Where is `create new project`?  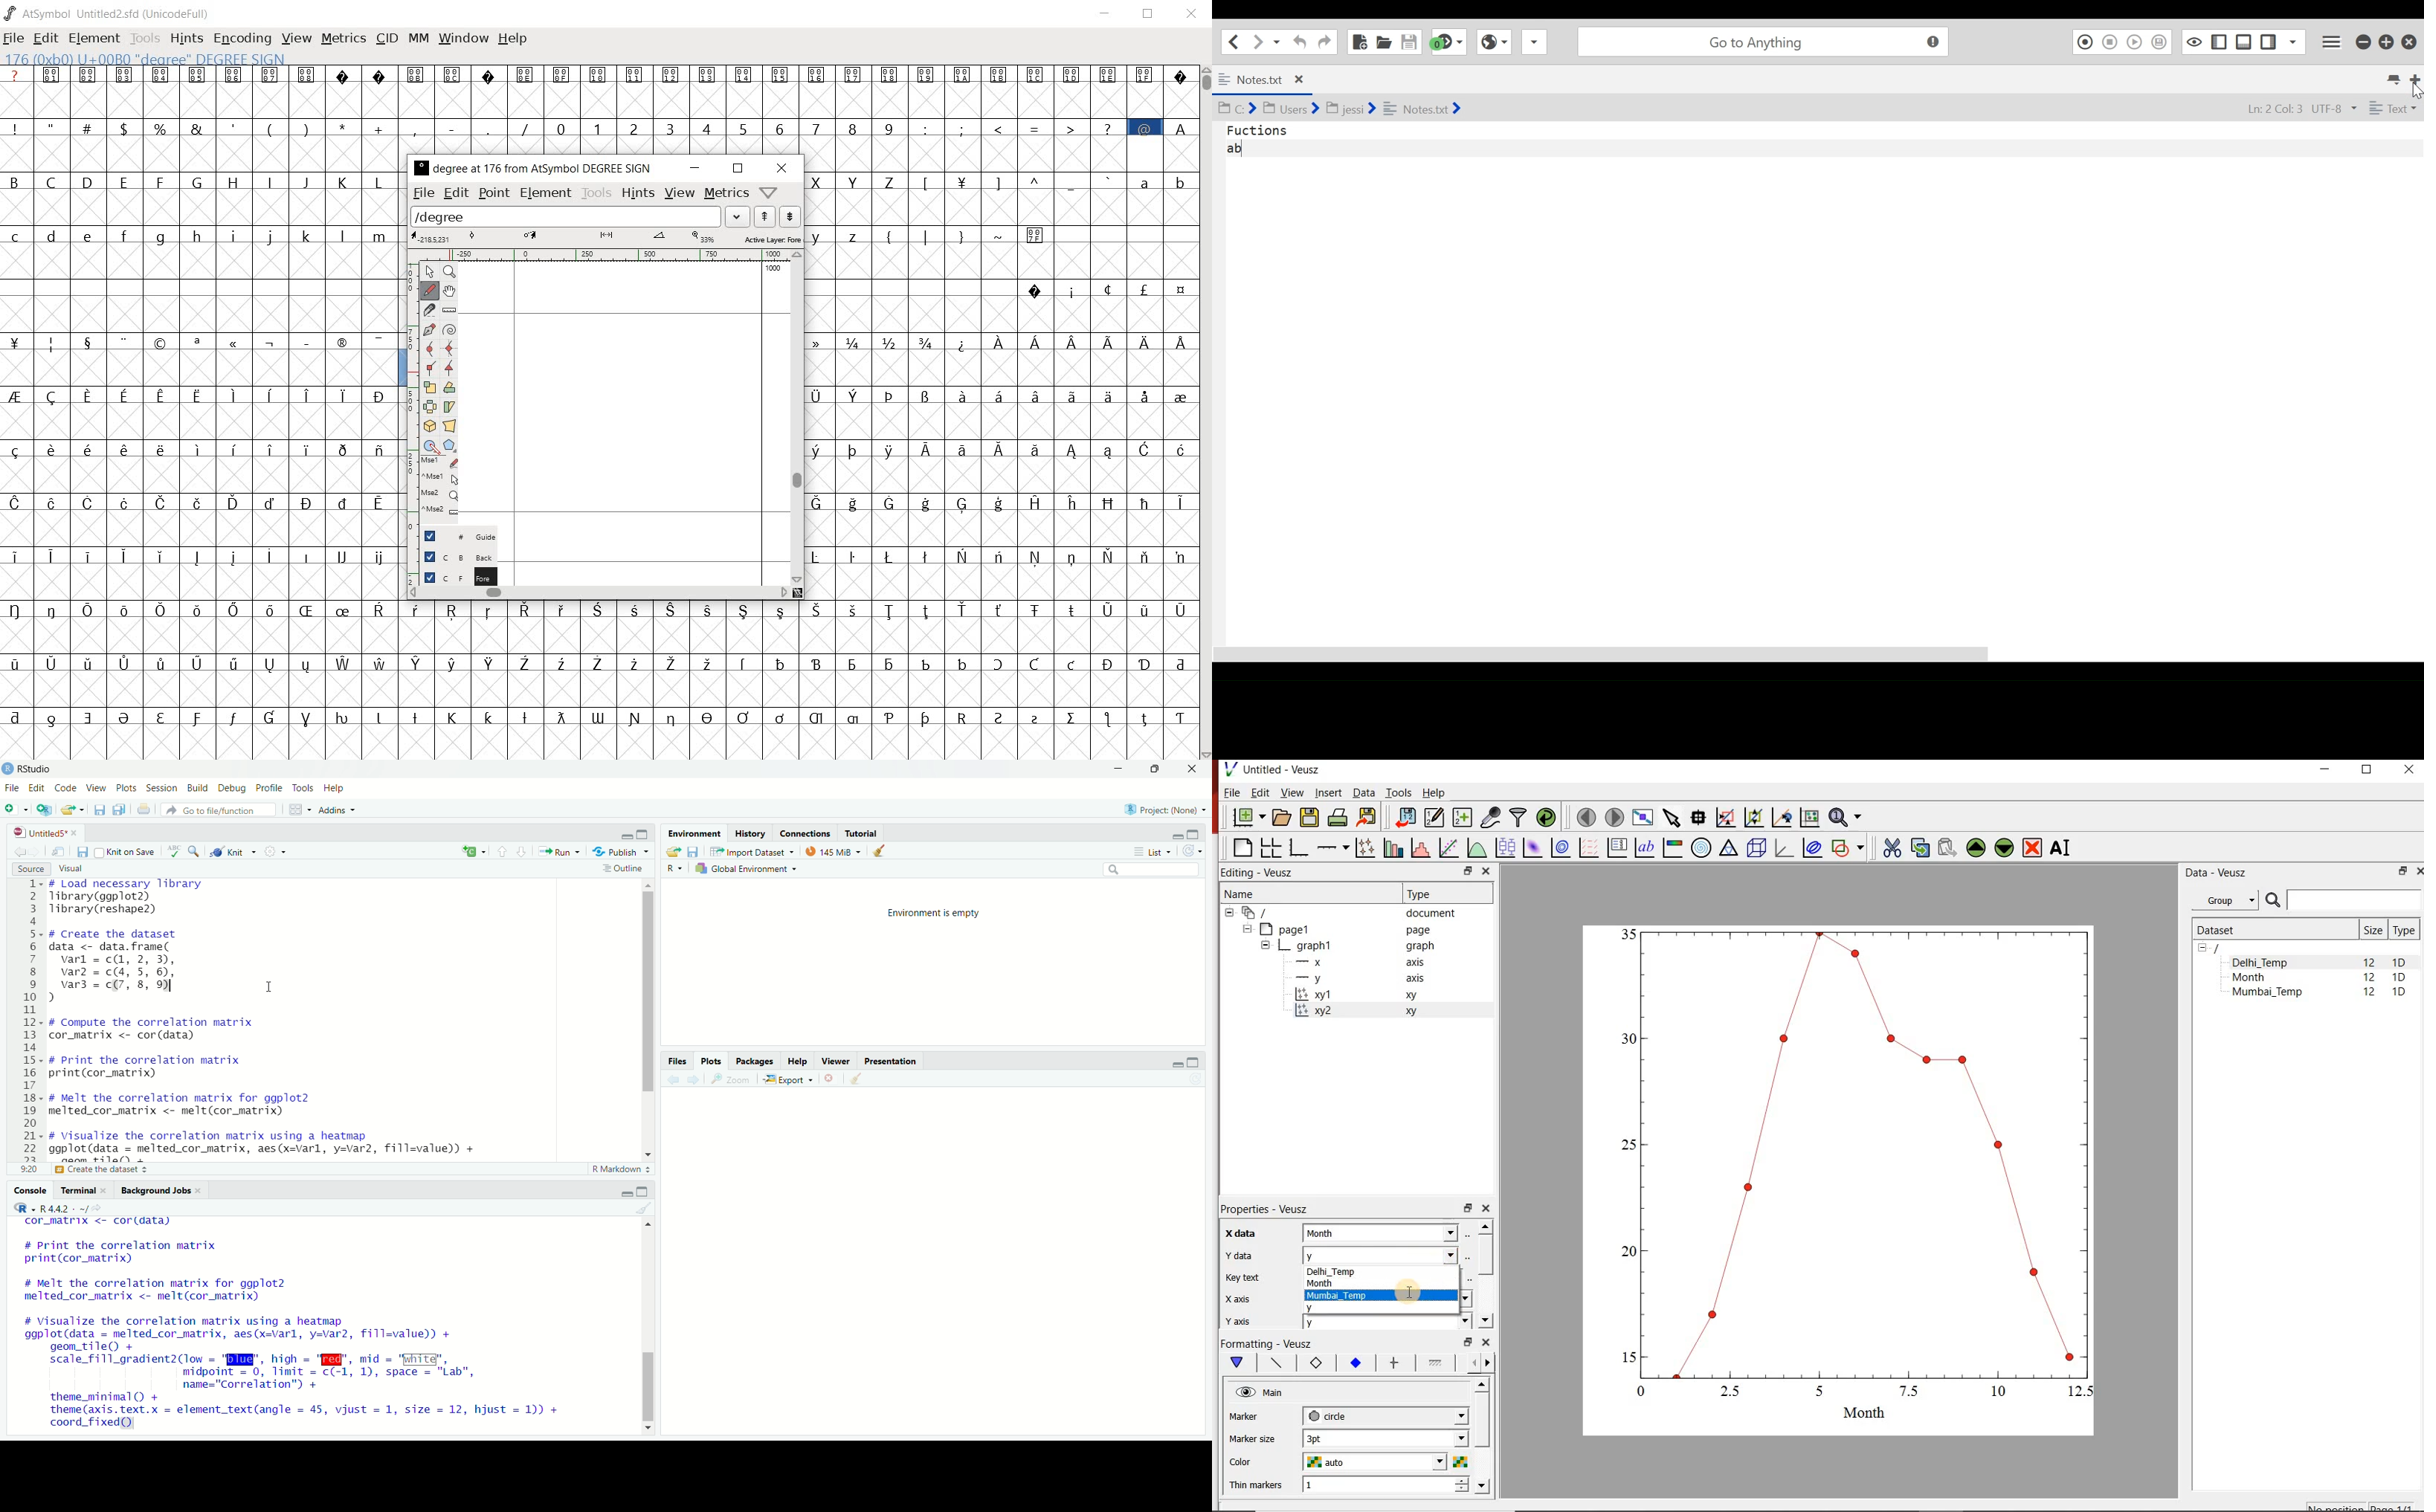
create new project is located at coordinates (42, 809).